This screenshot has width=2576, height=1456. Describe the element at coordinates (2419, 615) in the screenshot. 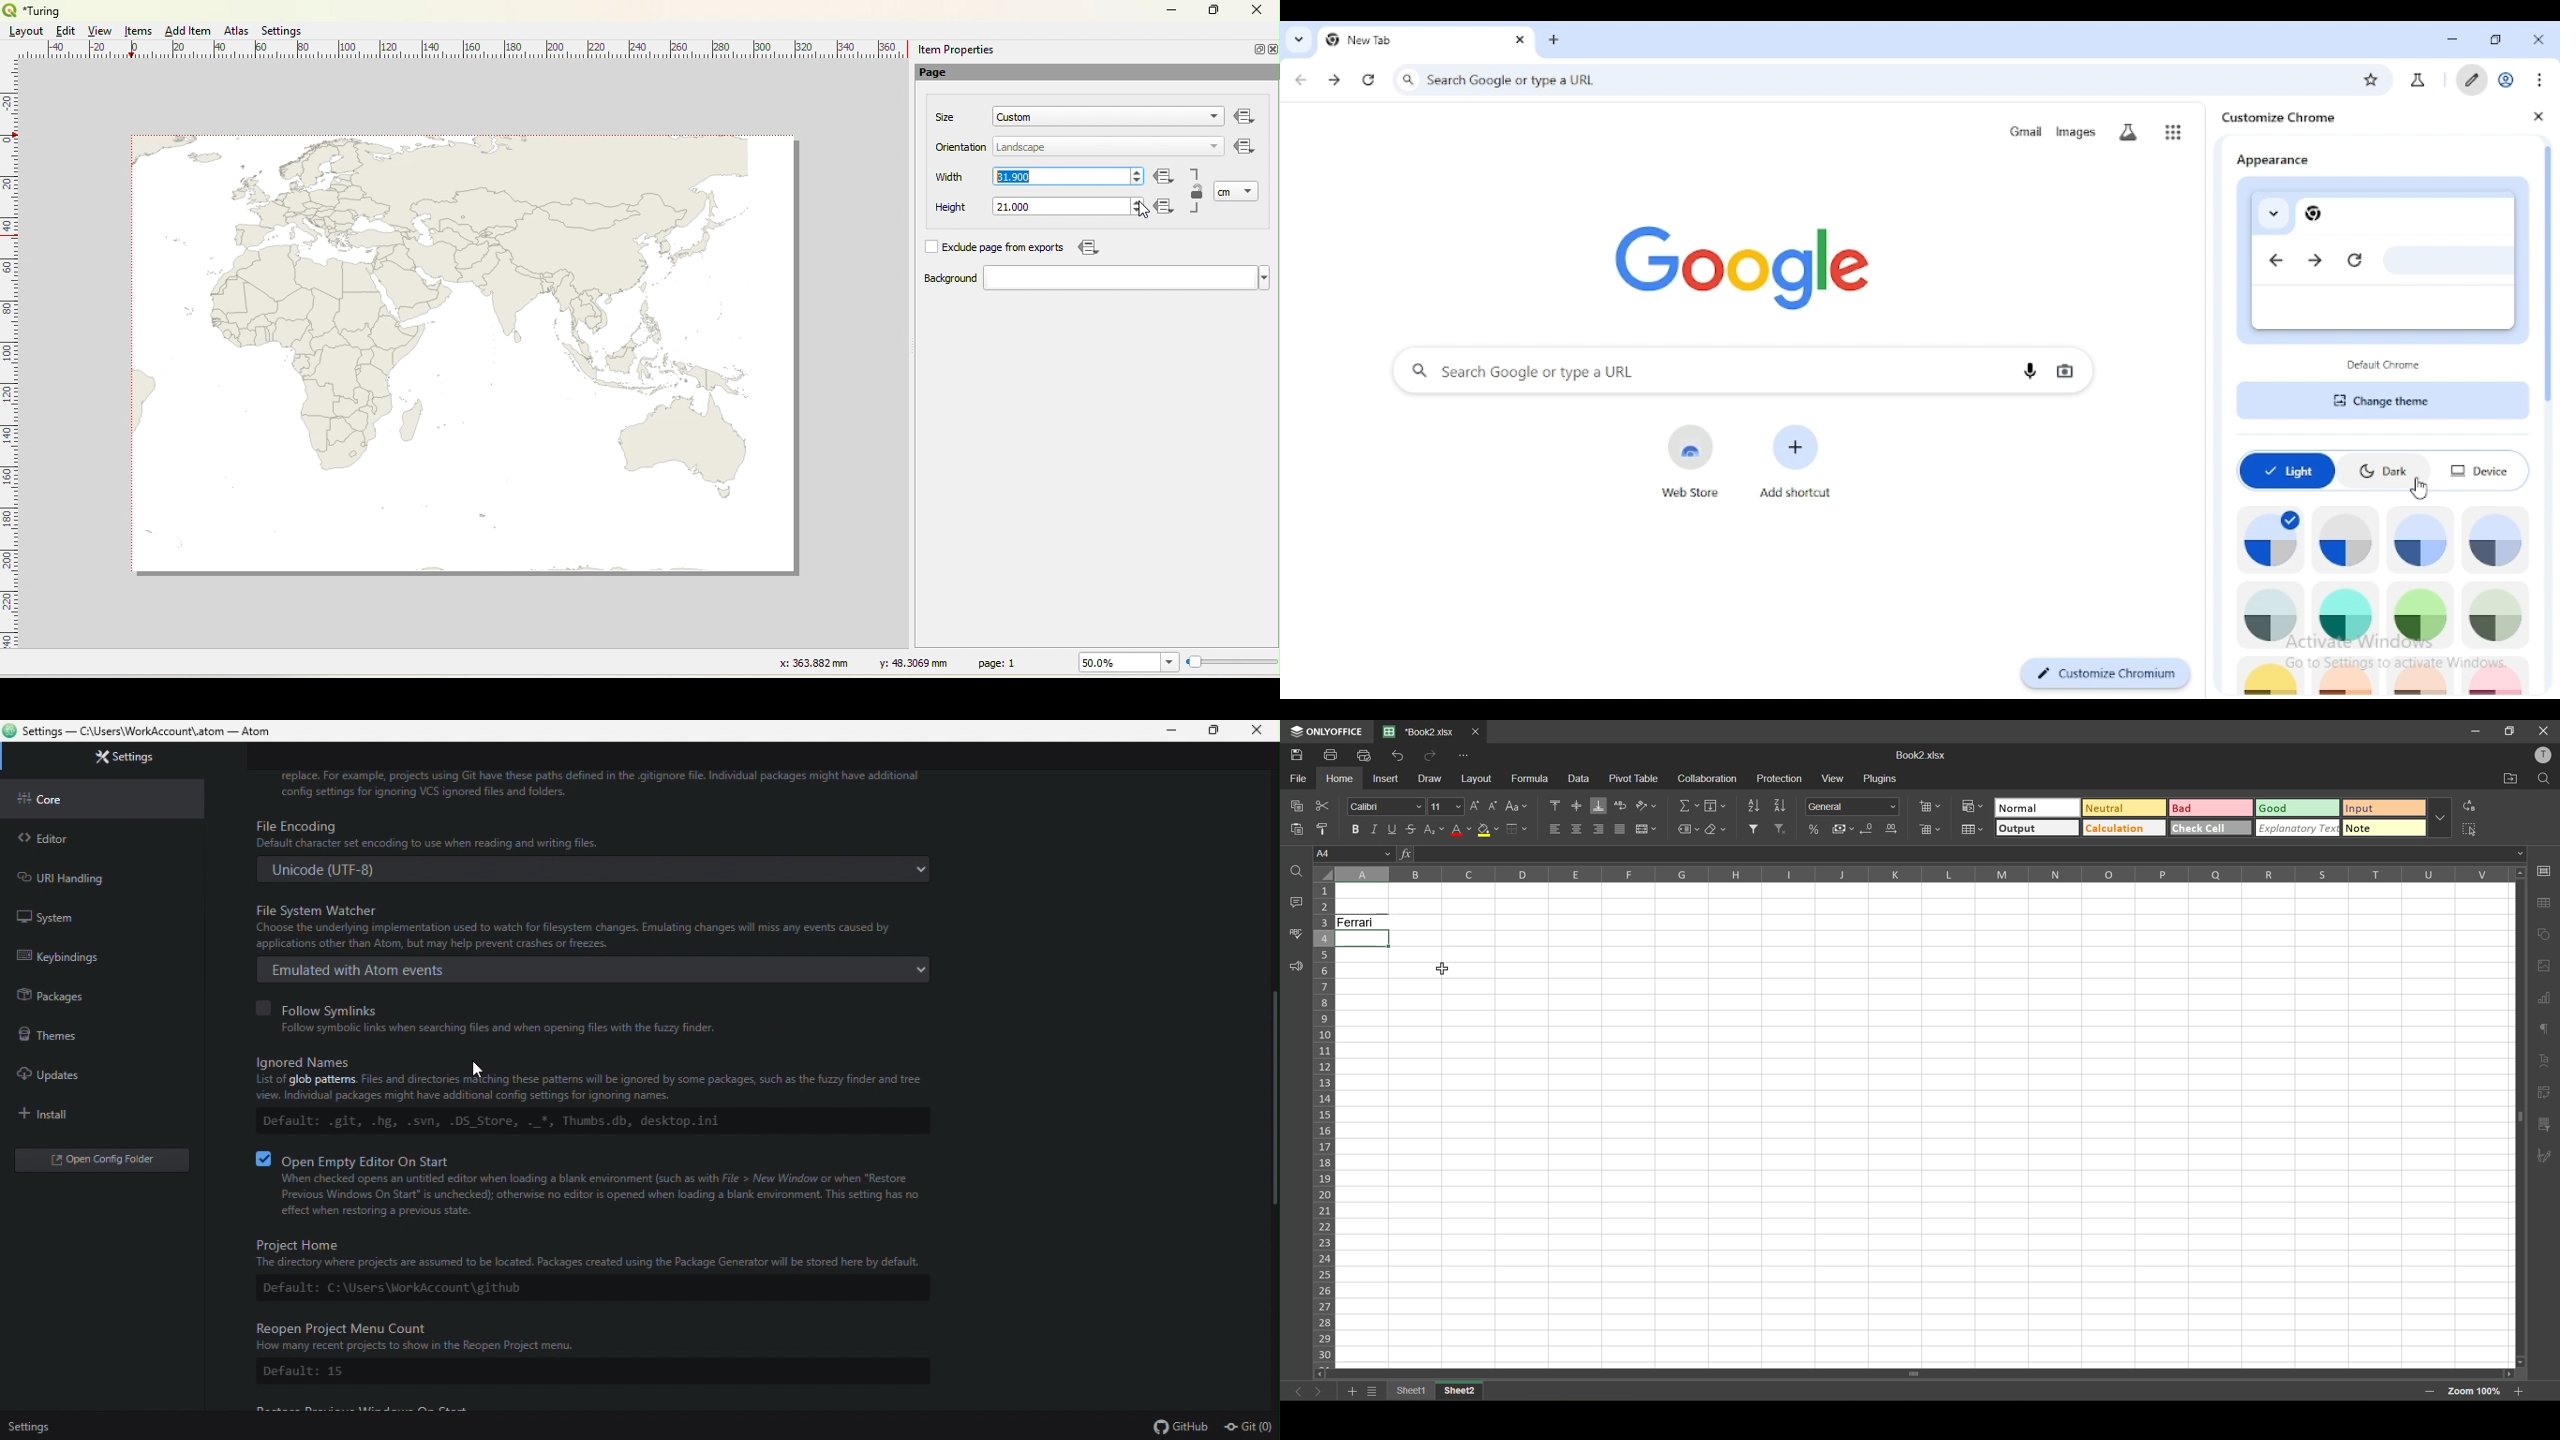

I see `green` at that location.